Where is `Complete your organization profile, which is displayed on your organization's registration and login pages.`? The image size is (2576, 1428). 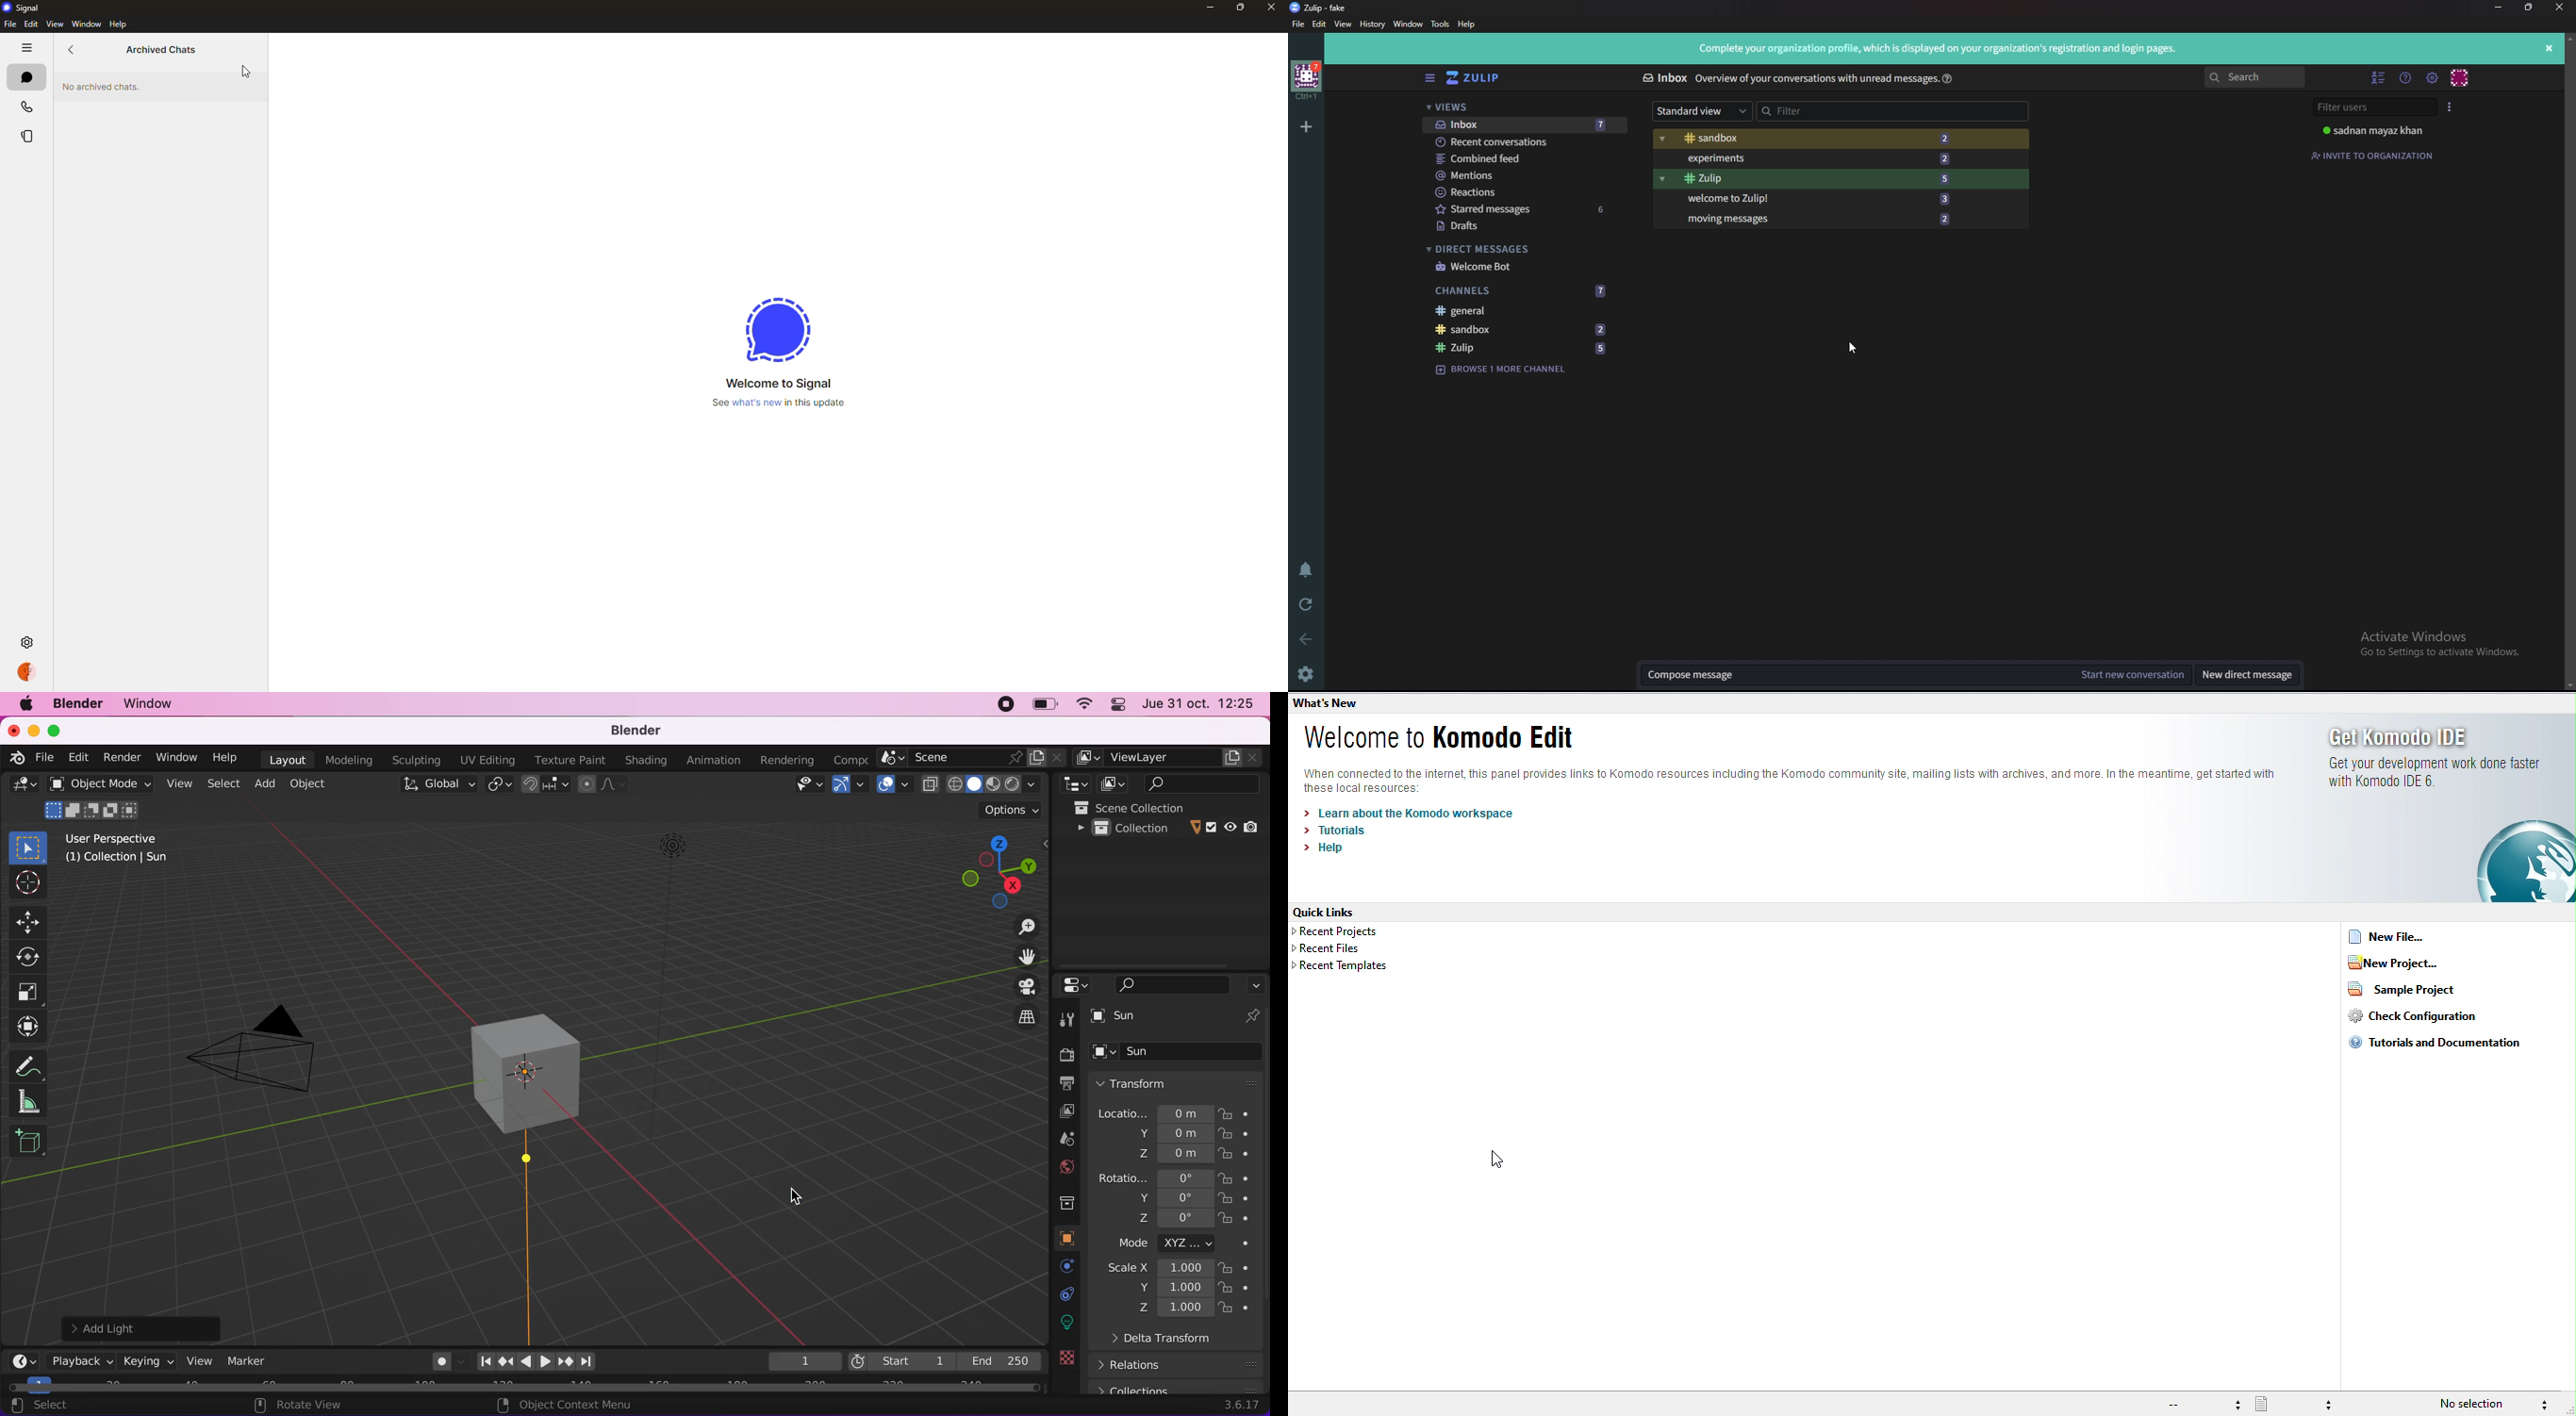
Complete your organization profile, which is displayed on your organization's registration and login pages. is located at coordinates (1941, 49).